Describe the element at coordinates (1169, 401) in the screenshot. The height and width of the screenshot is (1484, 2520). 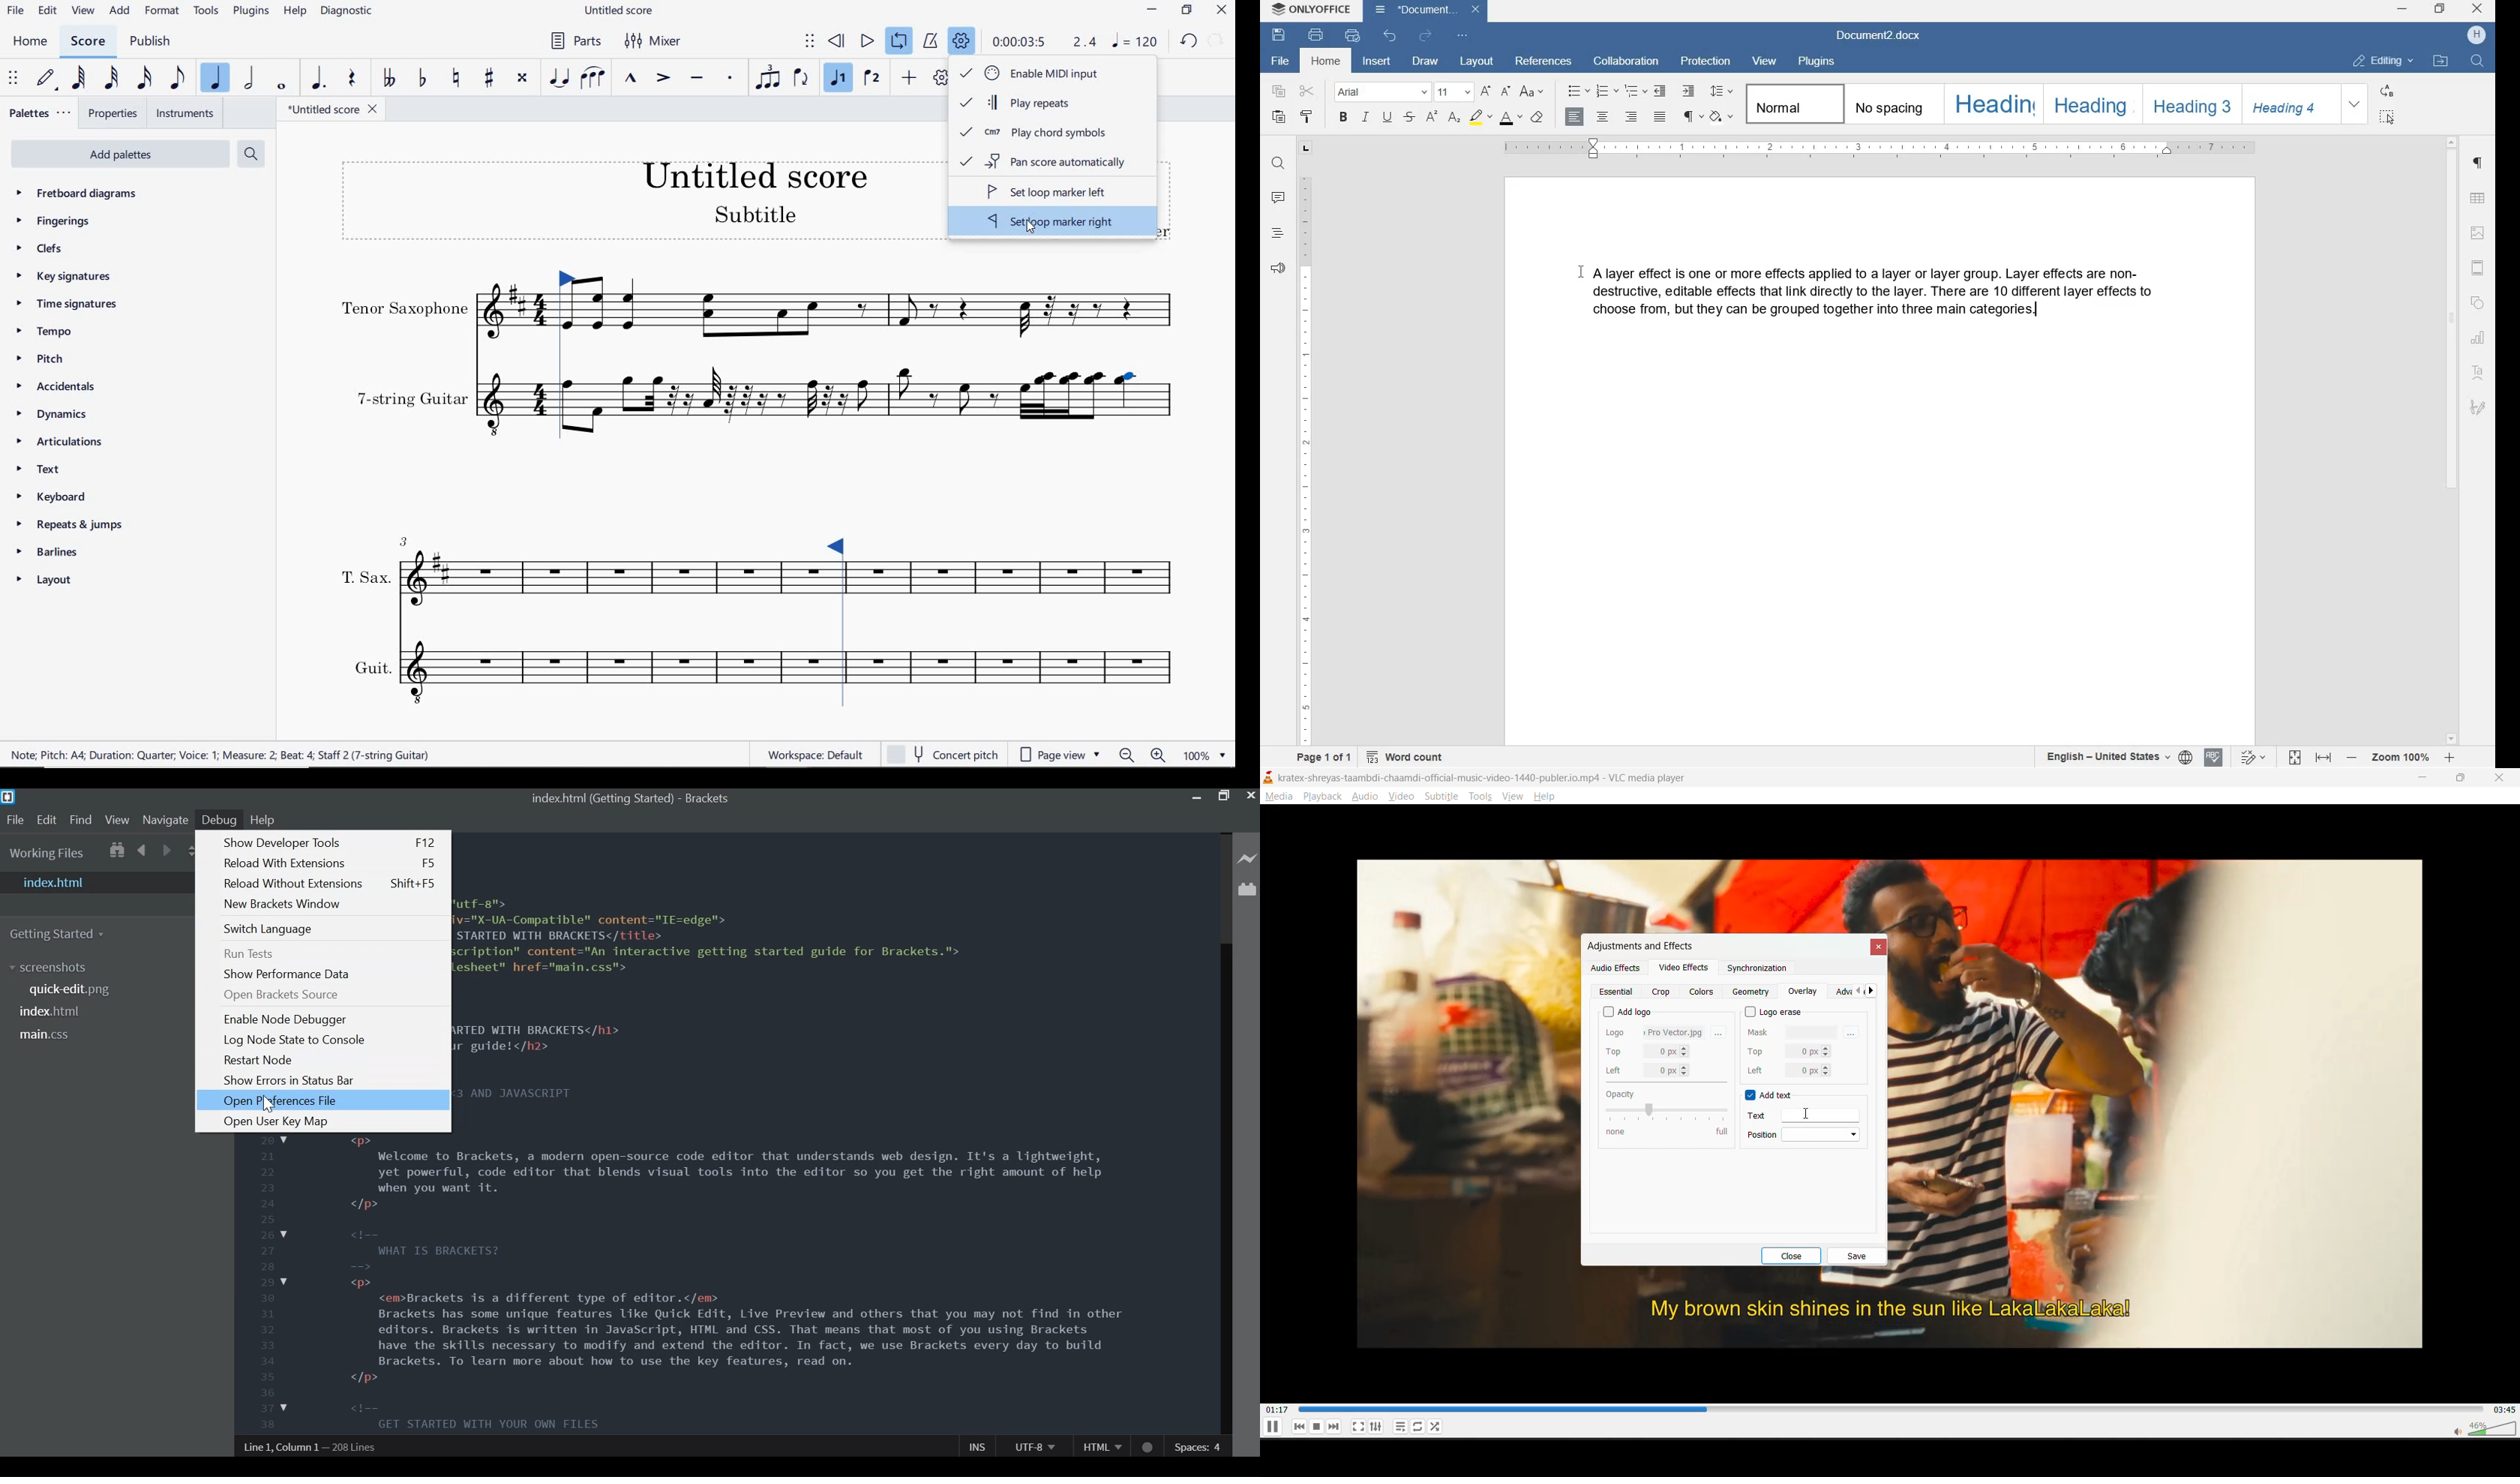
I see `INSTRUMENT: 7-STRING GUITAR` at that location.